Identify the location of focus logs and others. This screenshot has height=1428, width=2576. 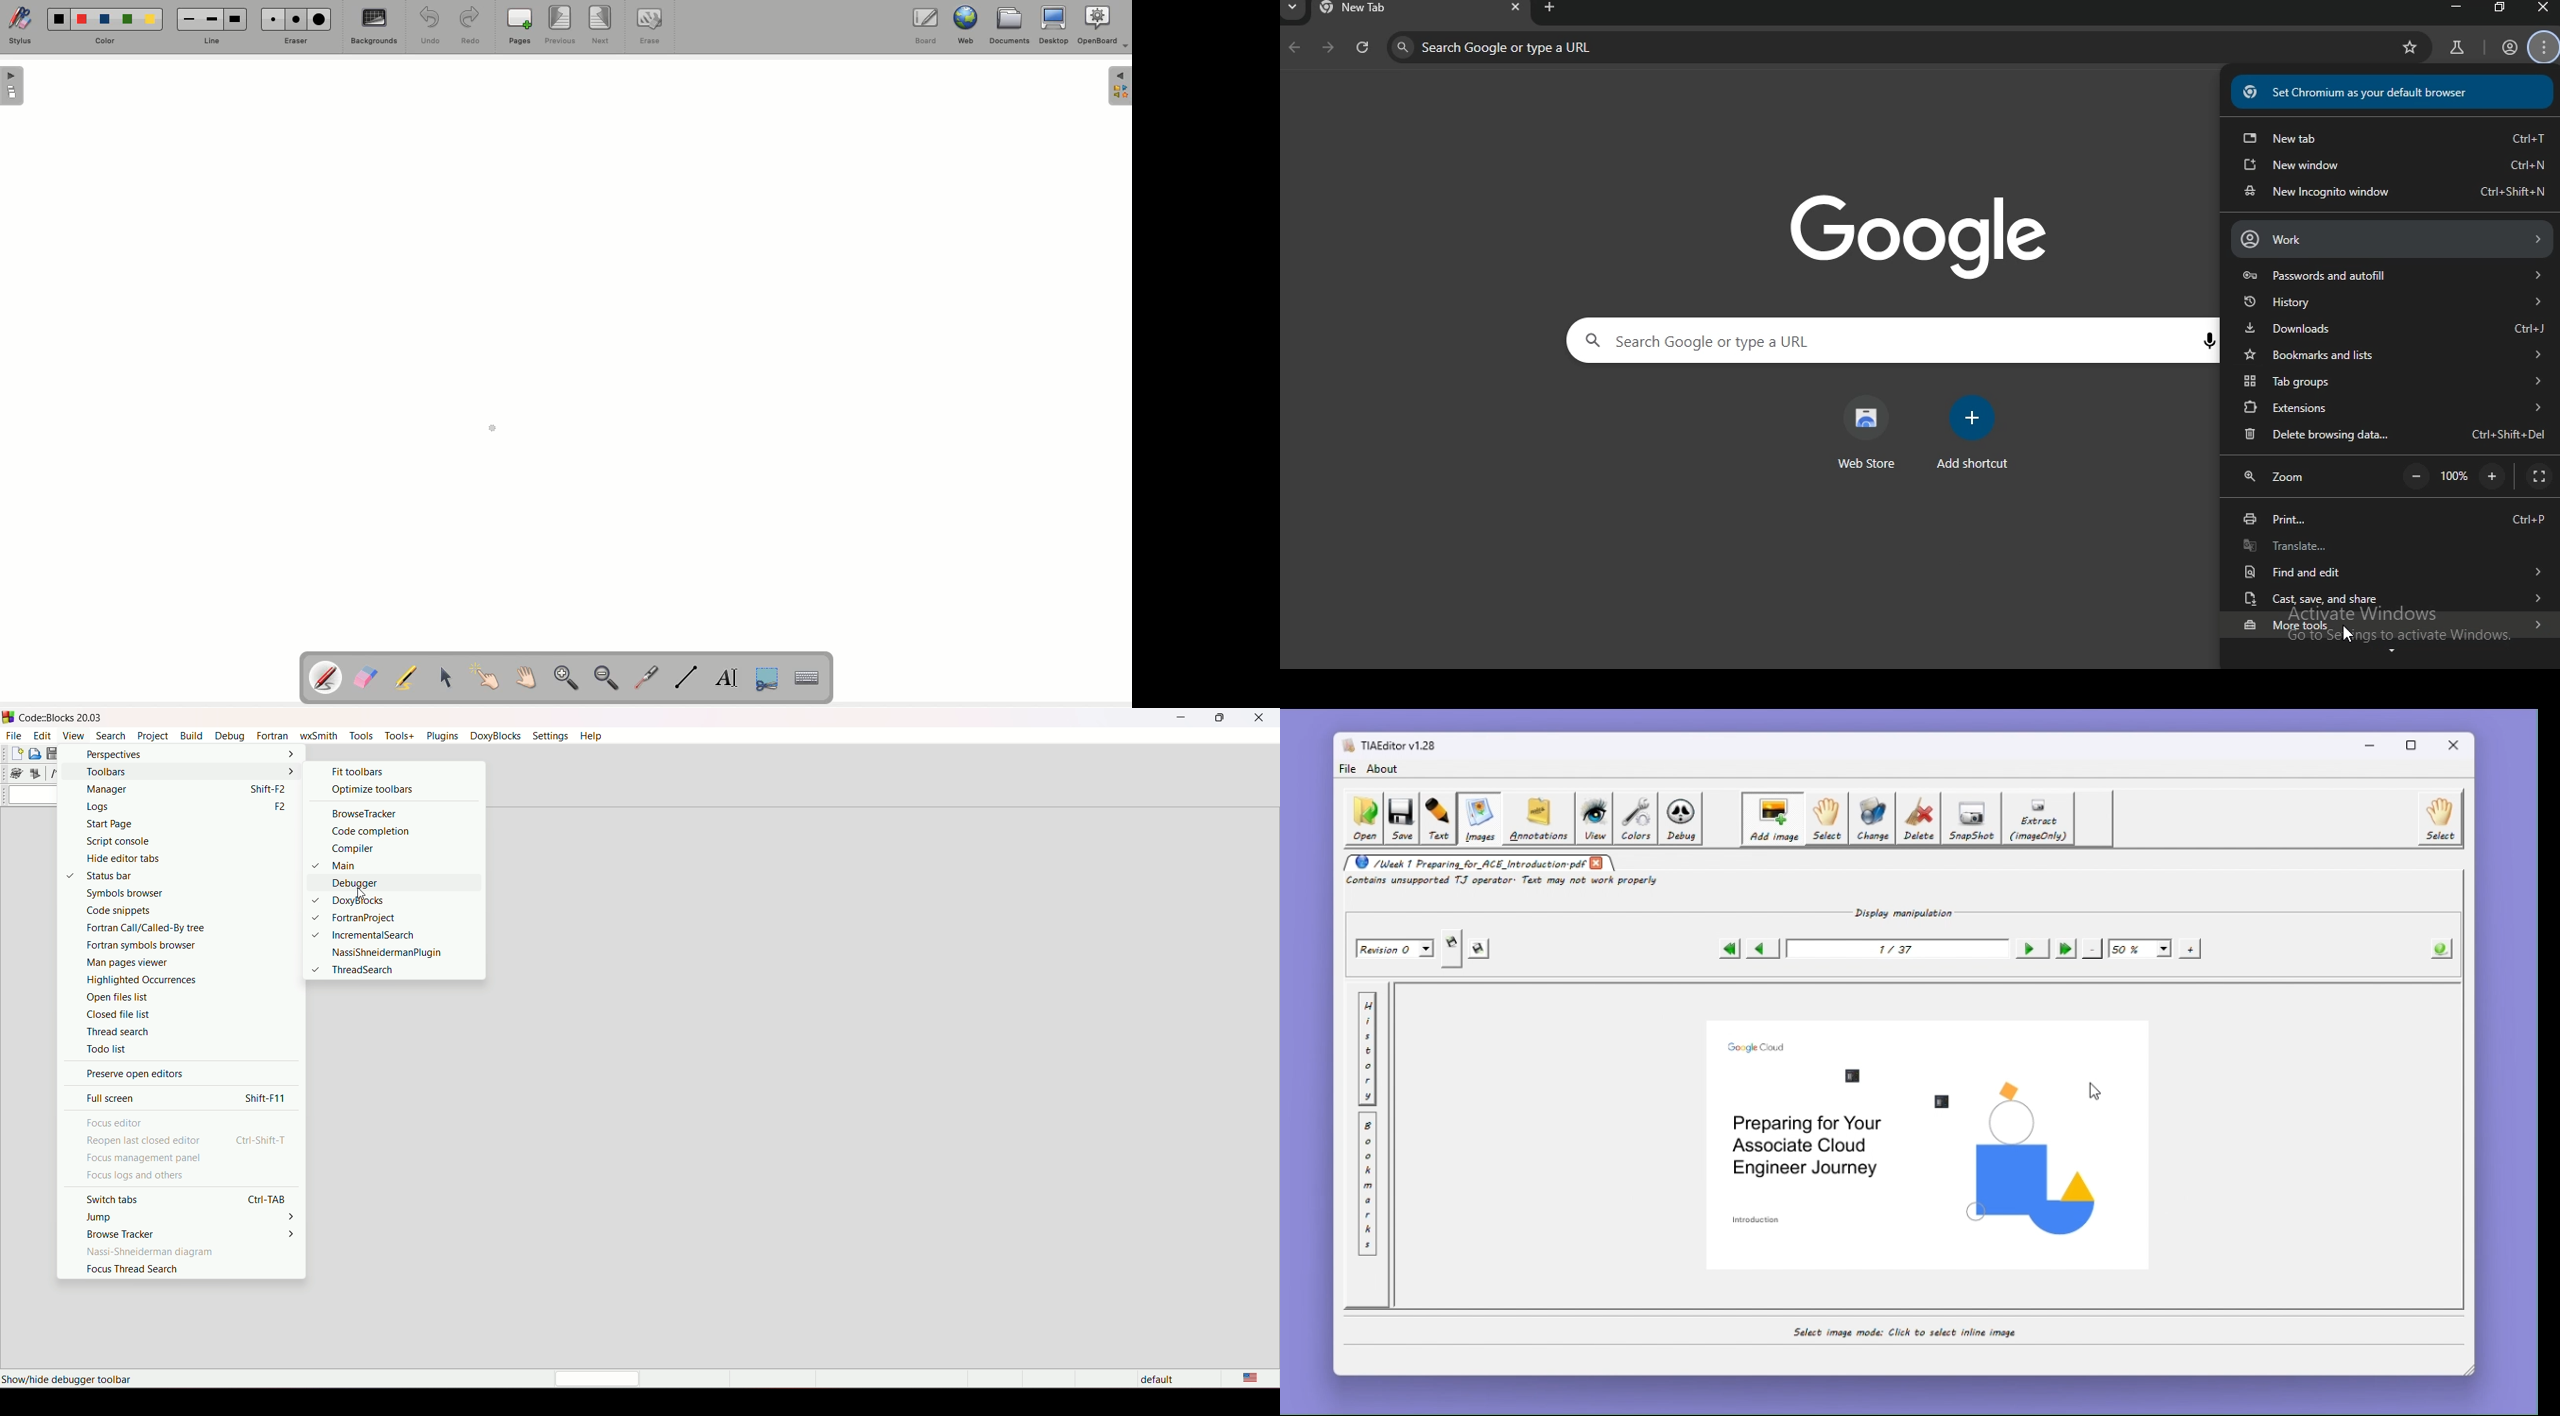
(134, 1176).